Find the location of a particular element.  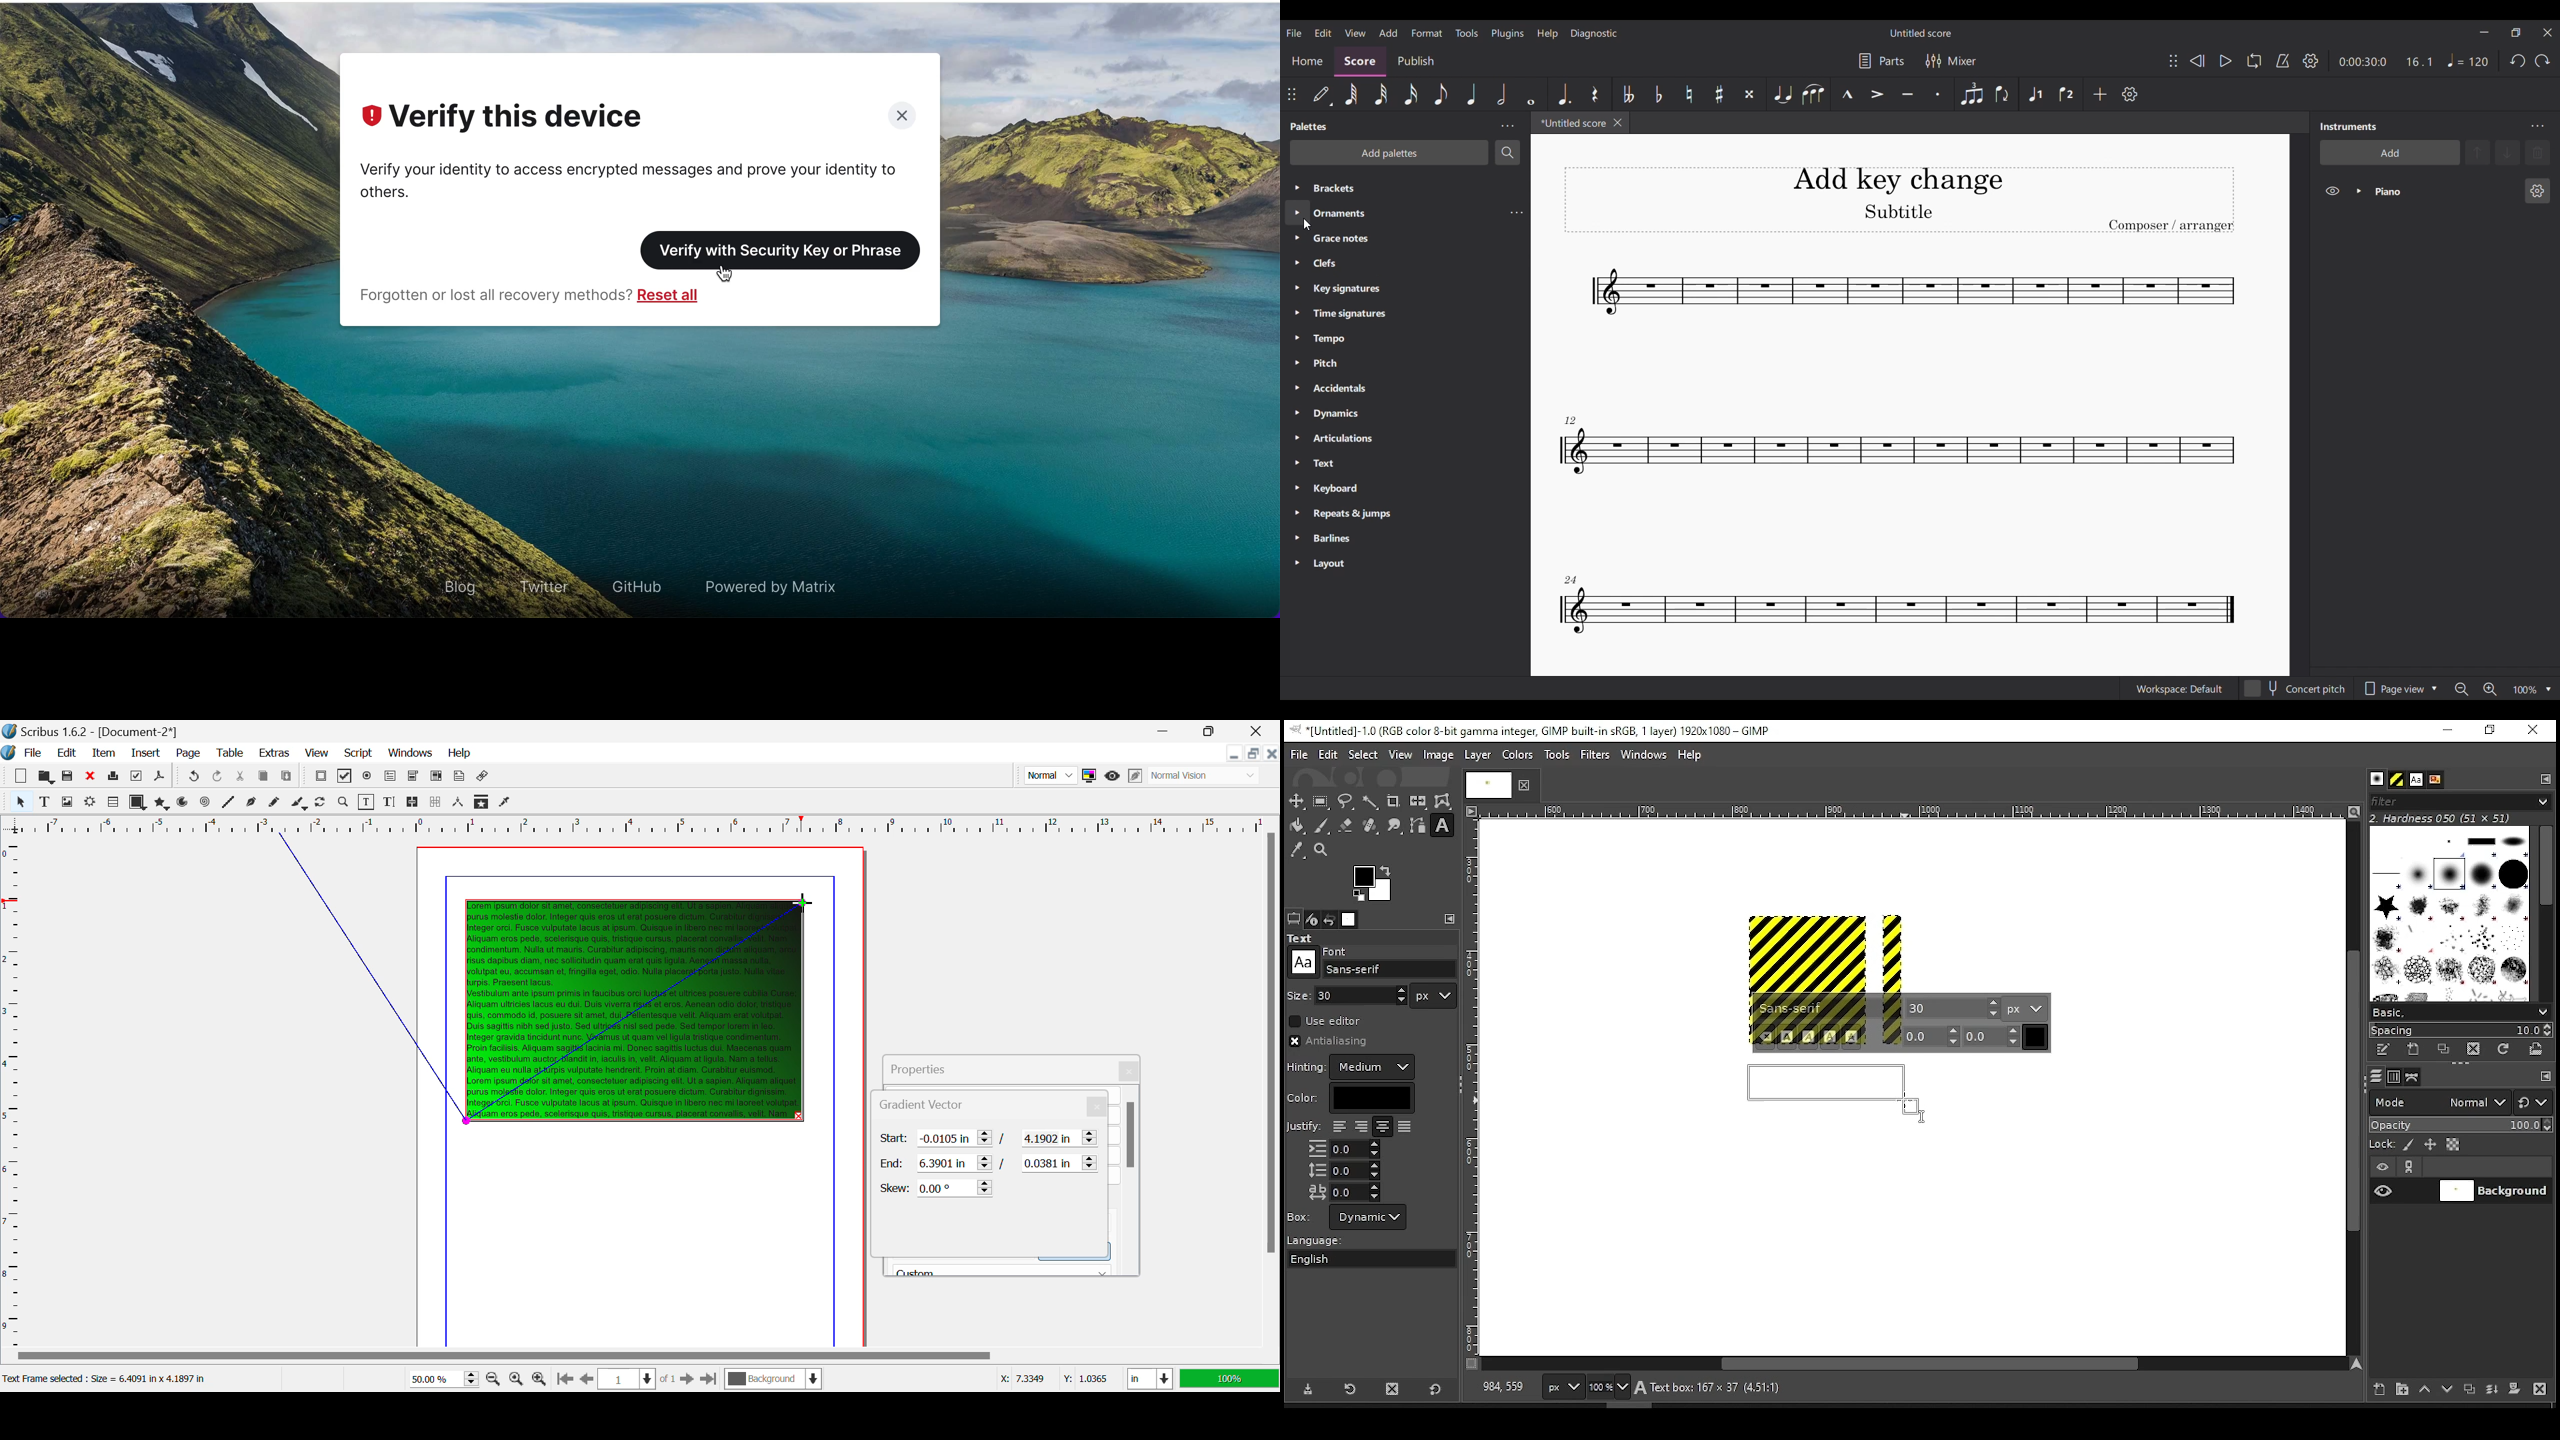

Current zoom factor is located at coordinates (2525, 691).